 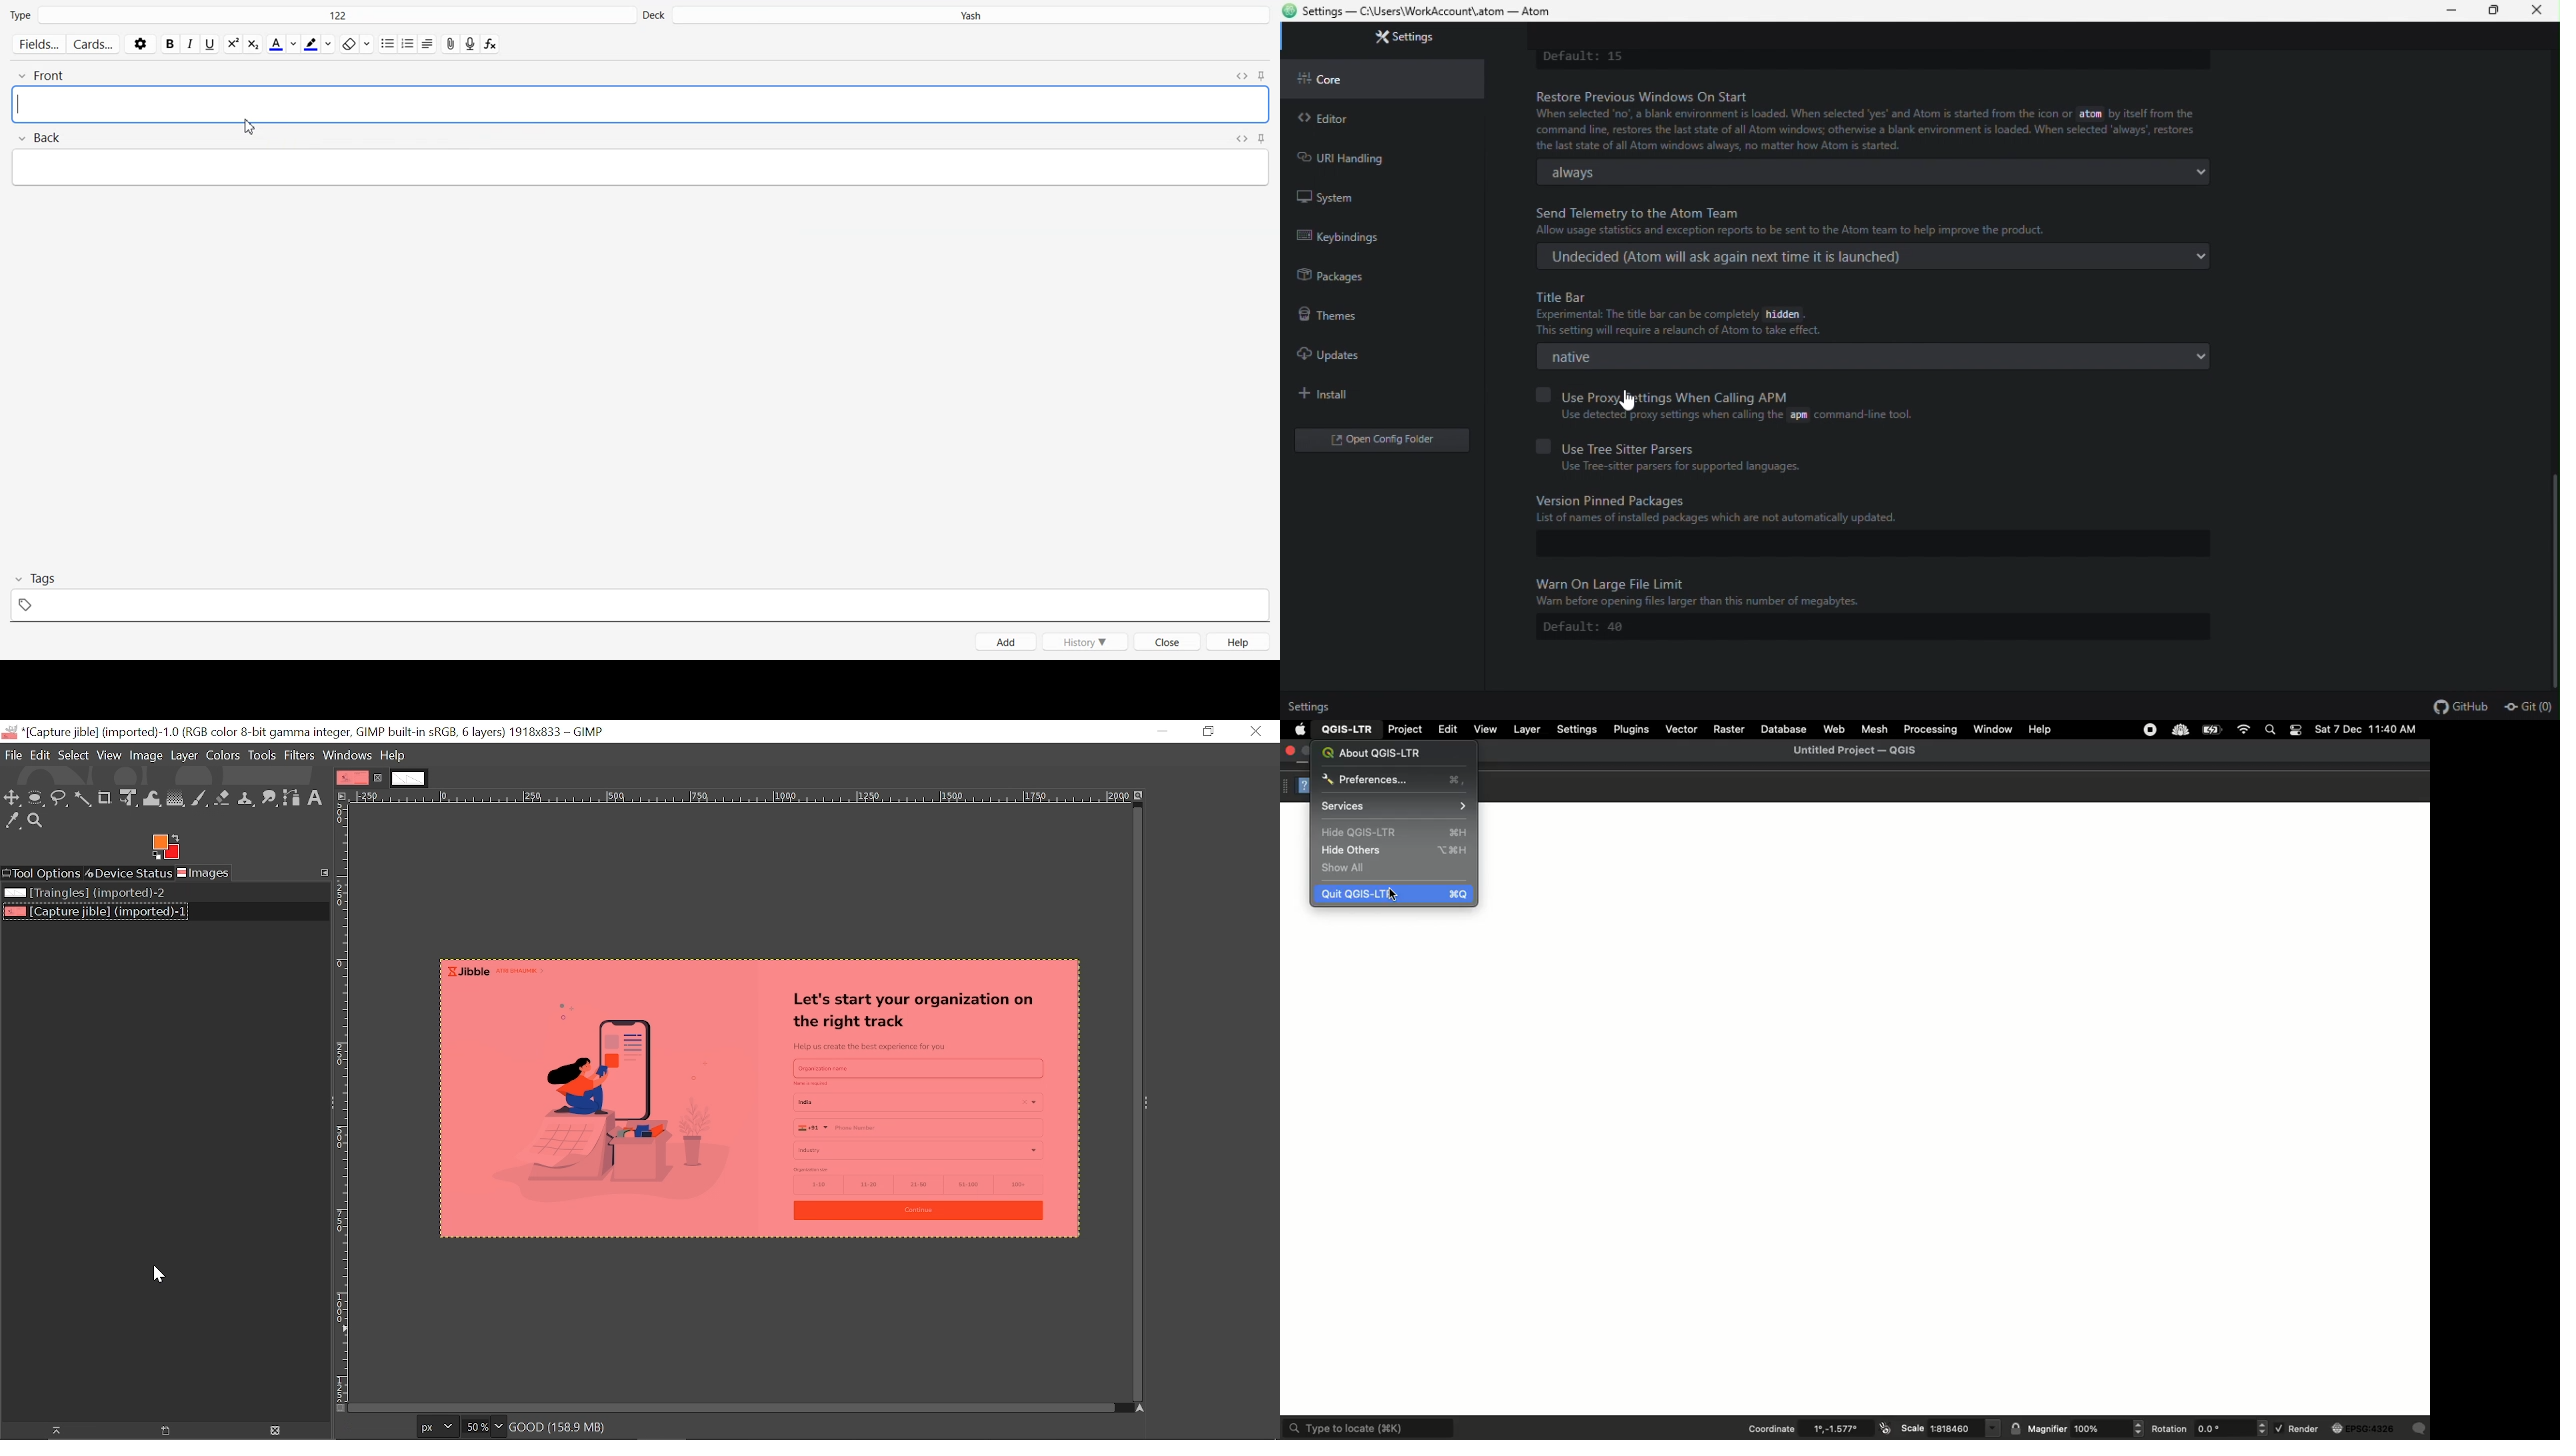 I want to click on Record audio, so click(x=470, y=44).